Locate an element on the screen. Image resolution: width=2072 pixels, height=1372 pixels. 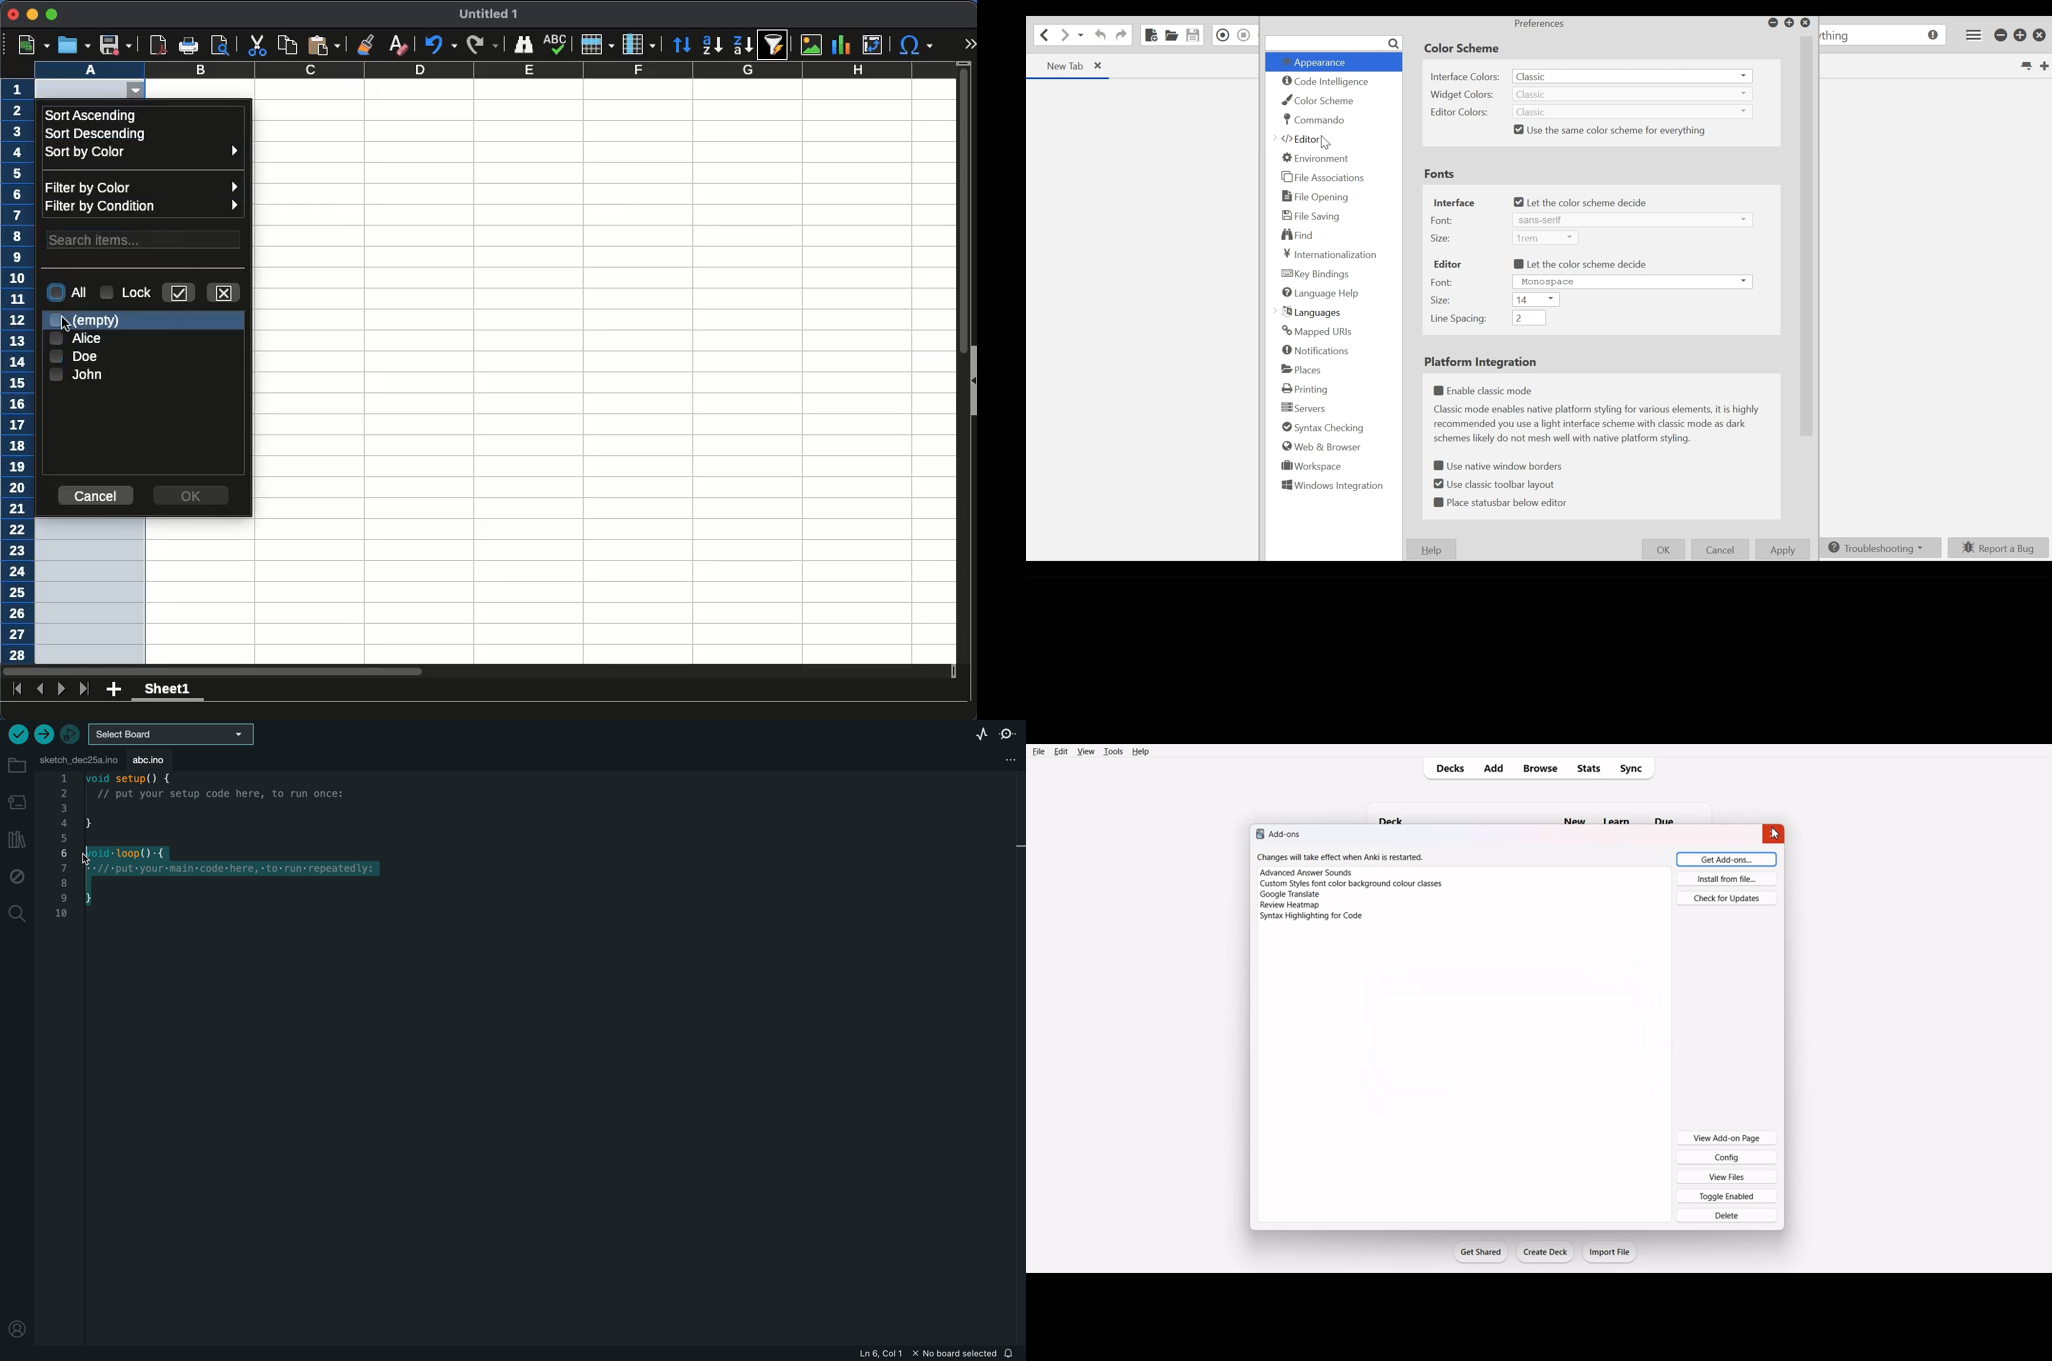
new Tab is located at coordinates (1063, 66).